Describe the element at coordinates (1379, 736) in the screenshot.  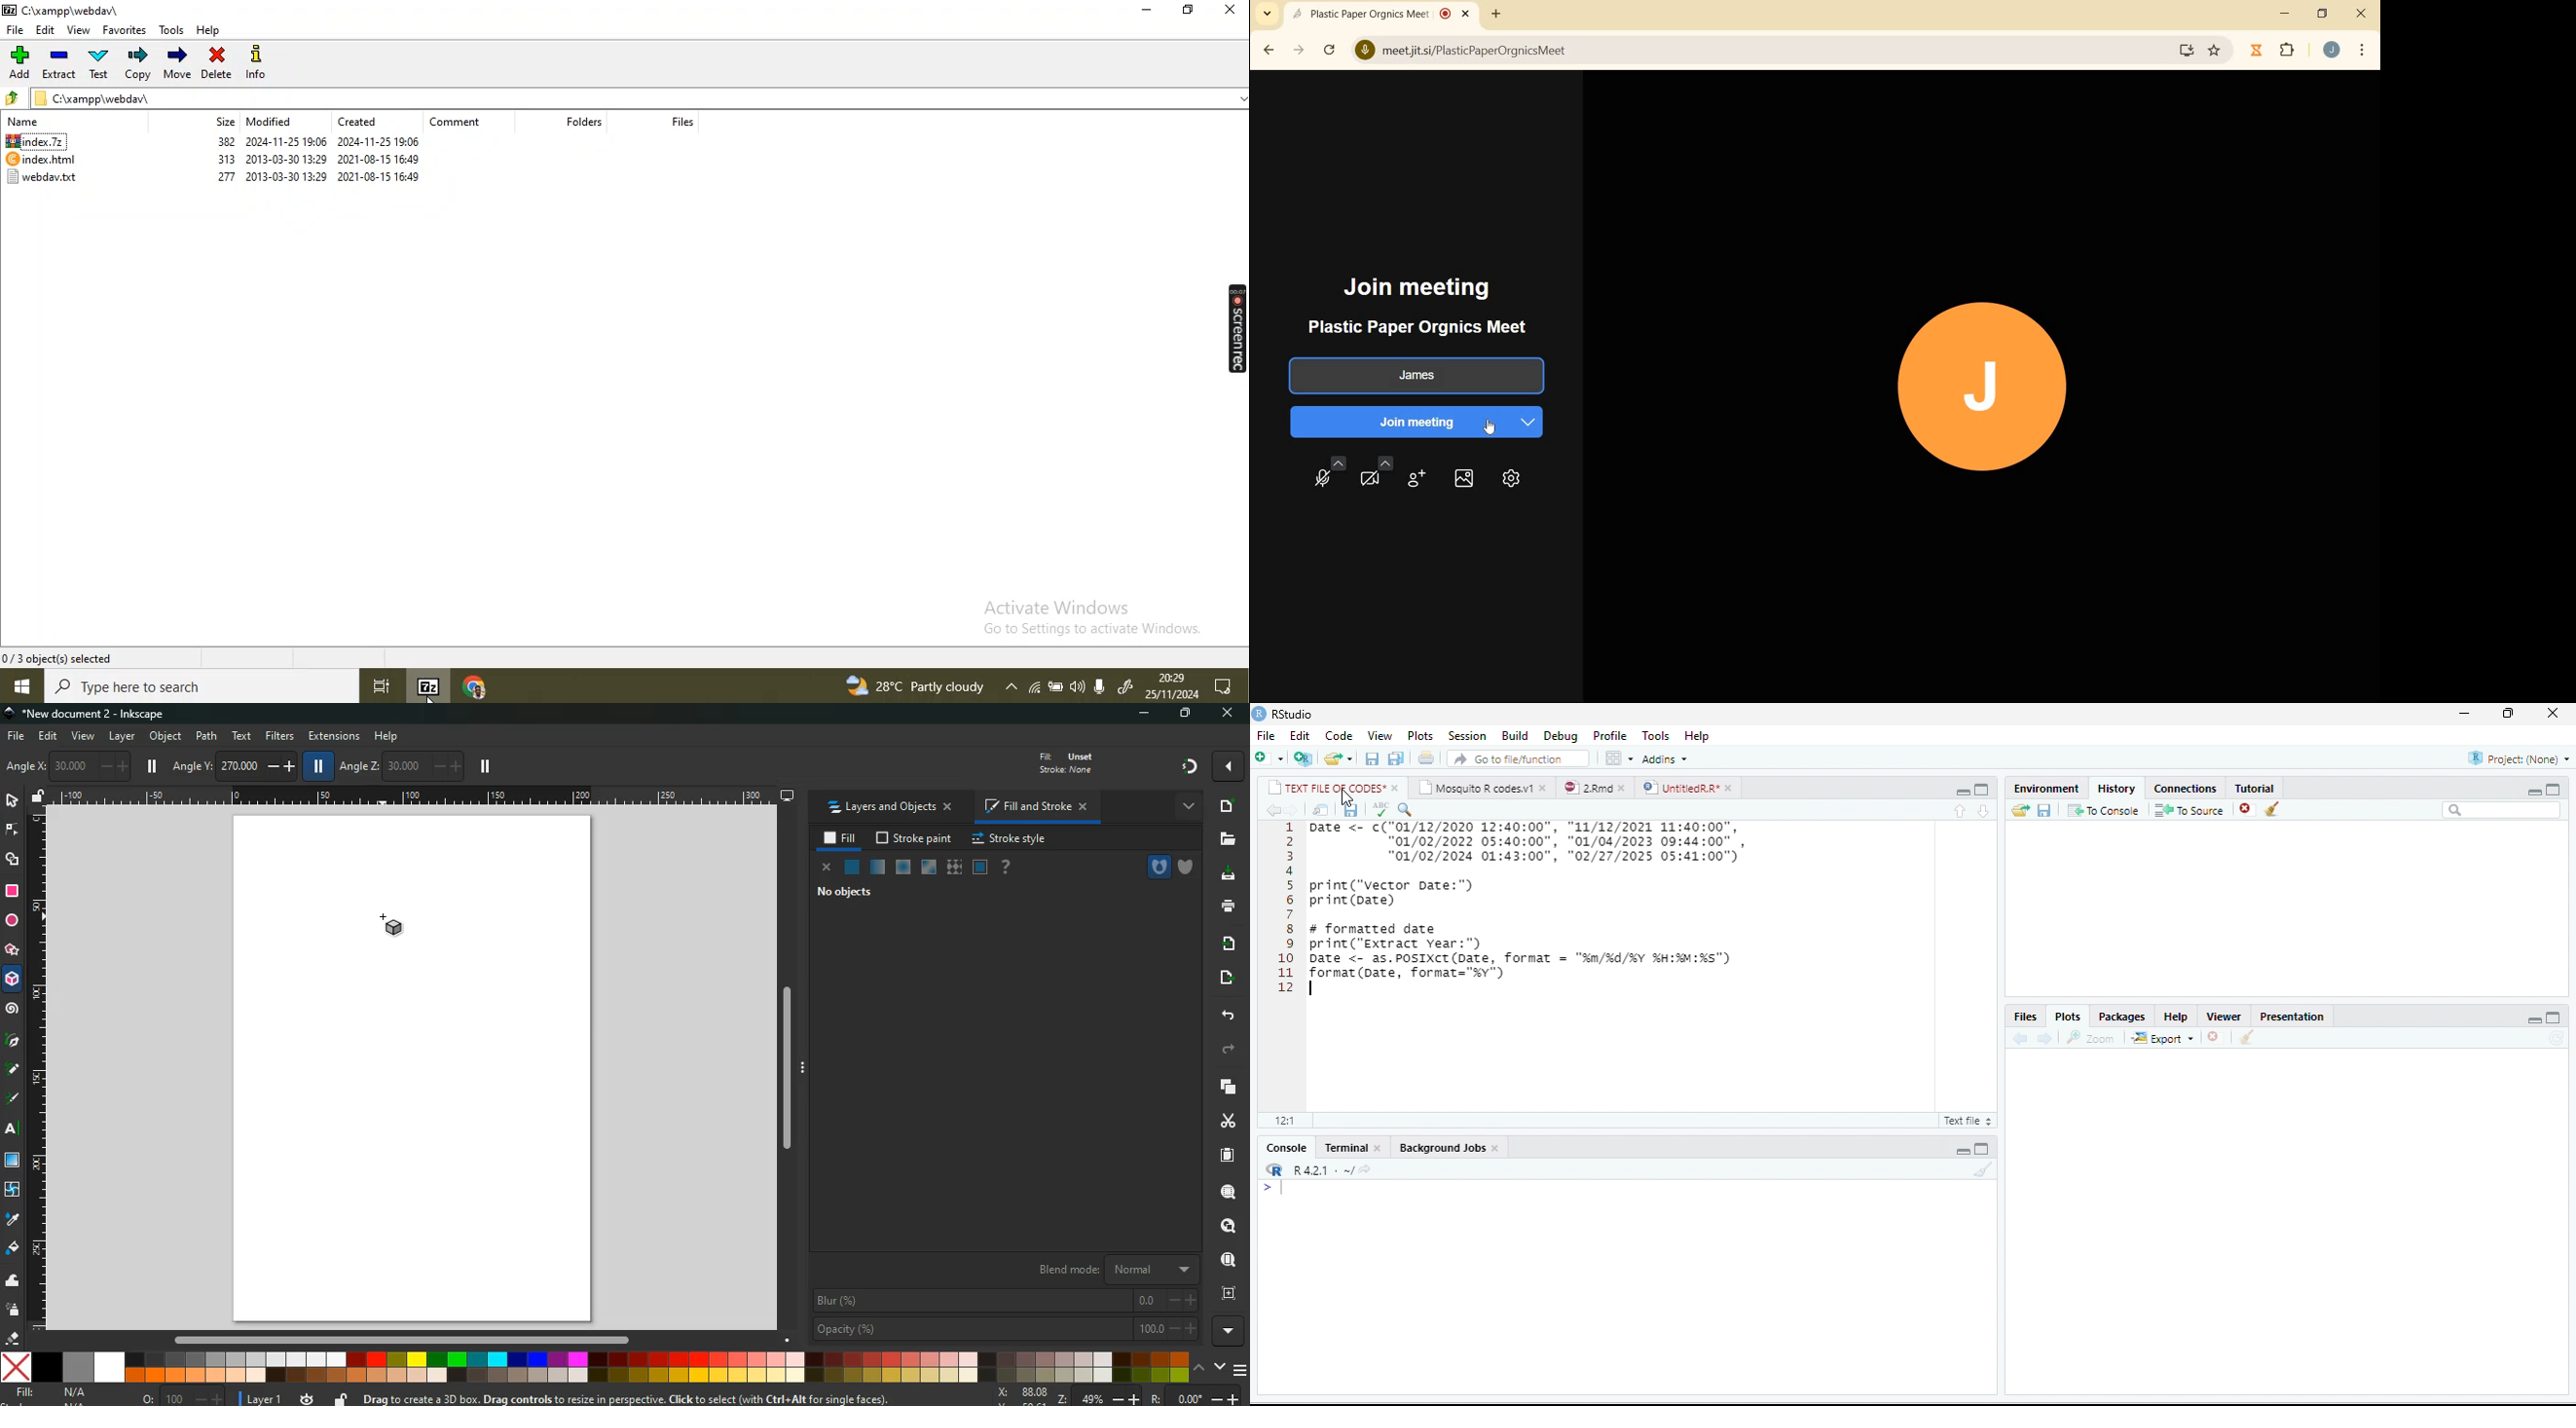
I see `View` at that location.